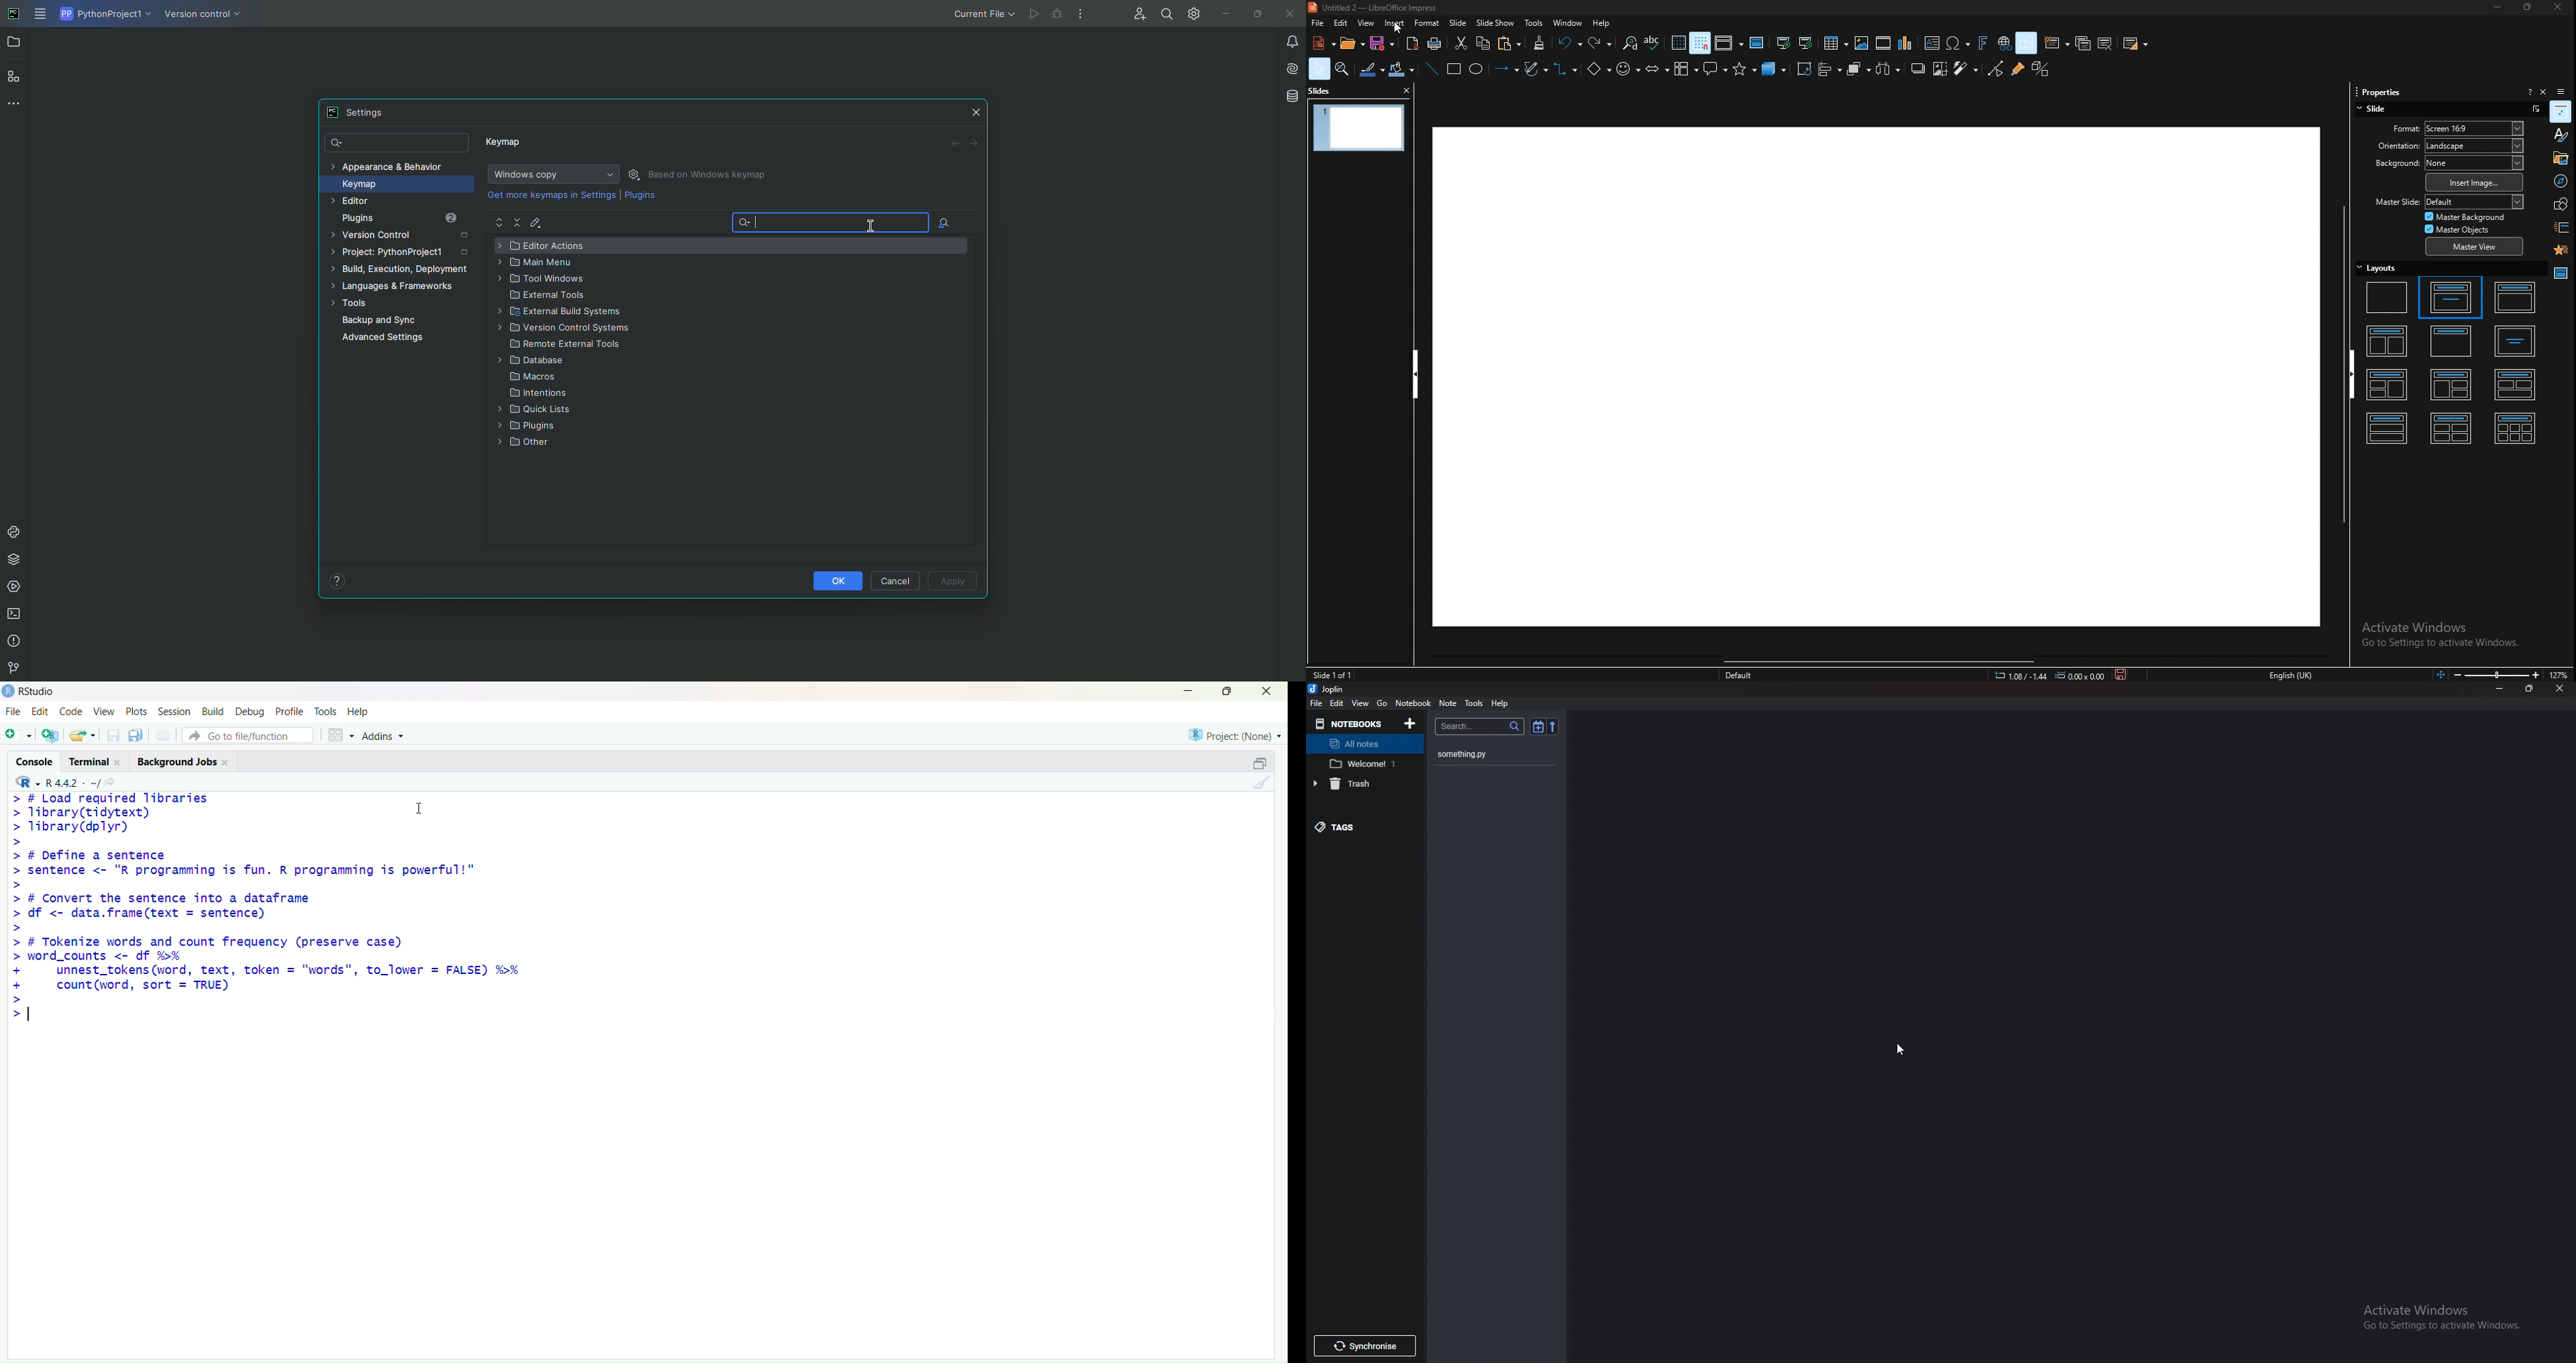 Image resolution: width=2576 pixels, height=1372 pixels. Describe the element at coordinates (1364, 764) in the screenshot. I see `welcome 1` at that location.